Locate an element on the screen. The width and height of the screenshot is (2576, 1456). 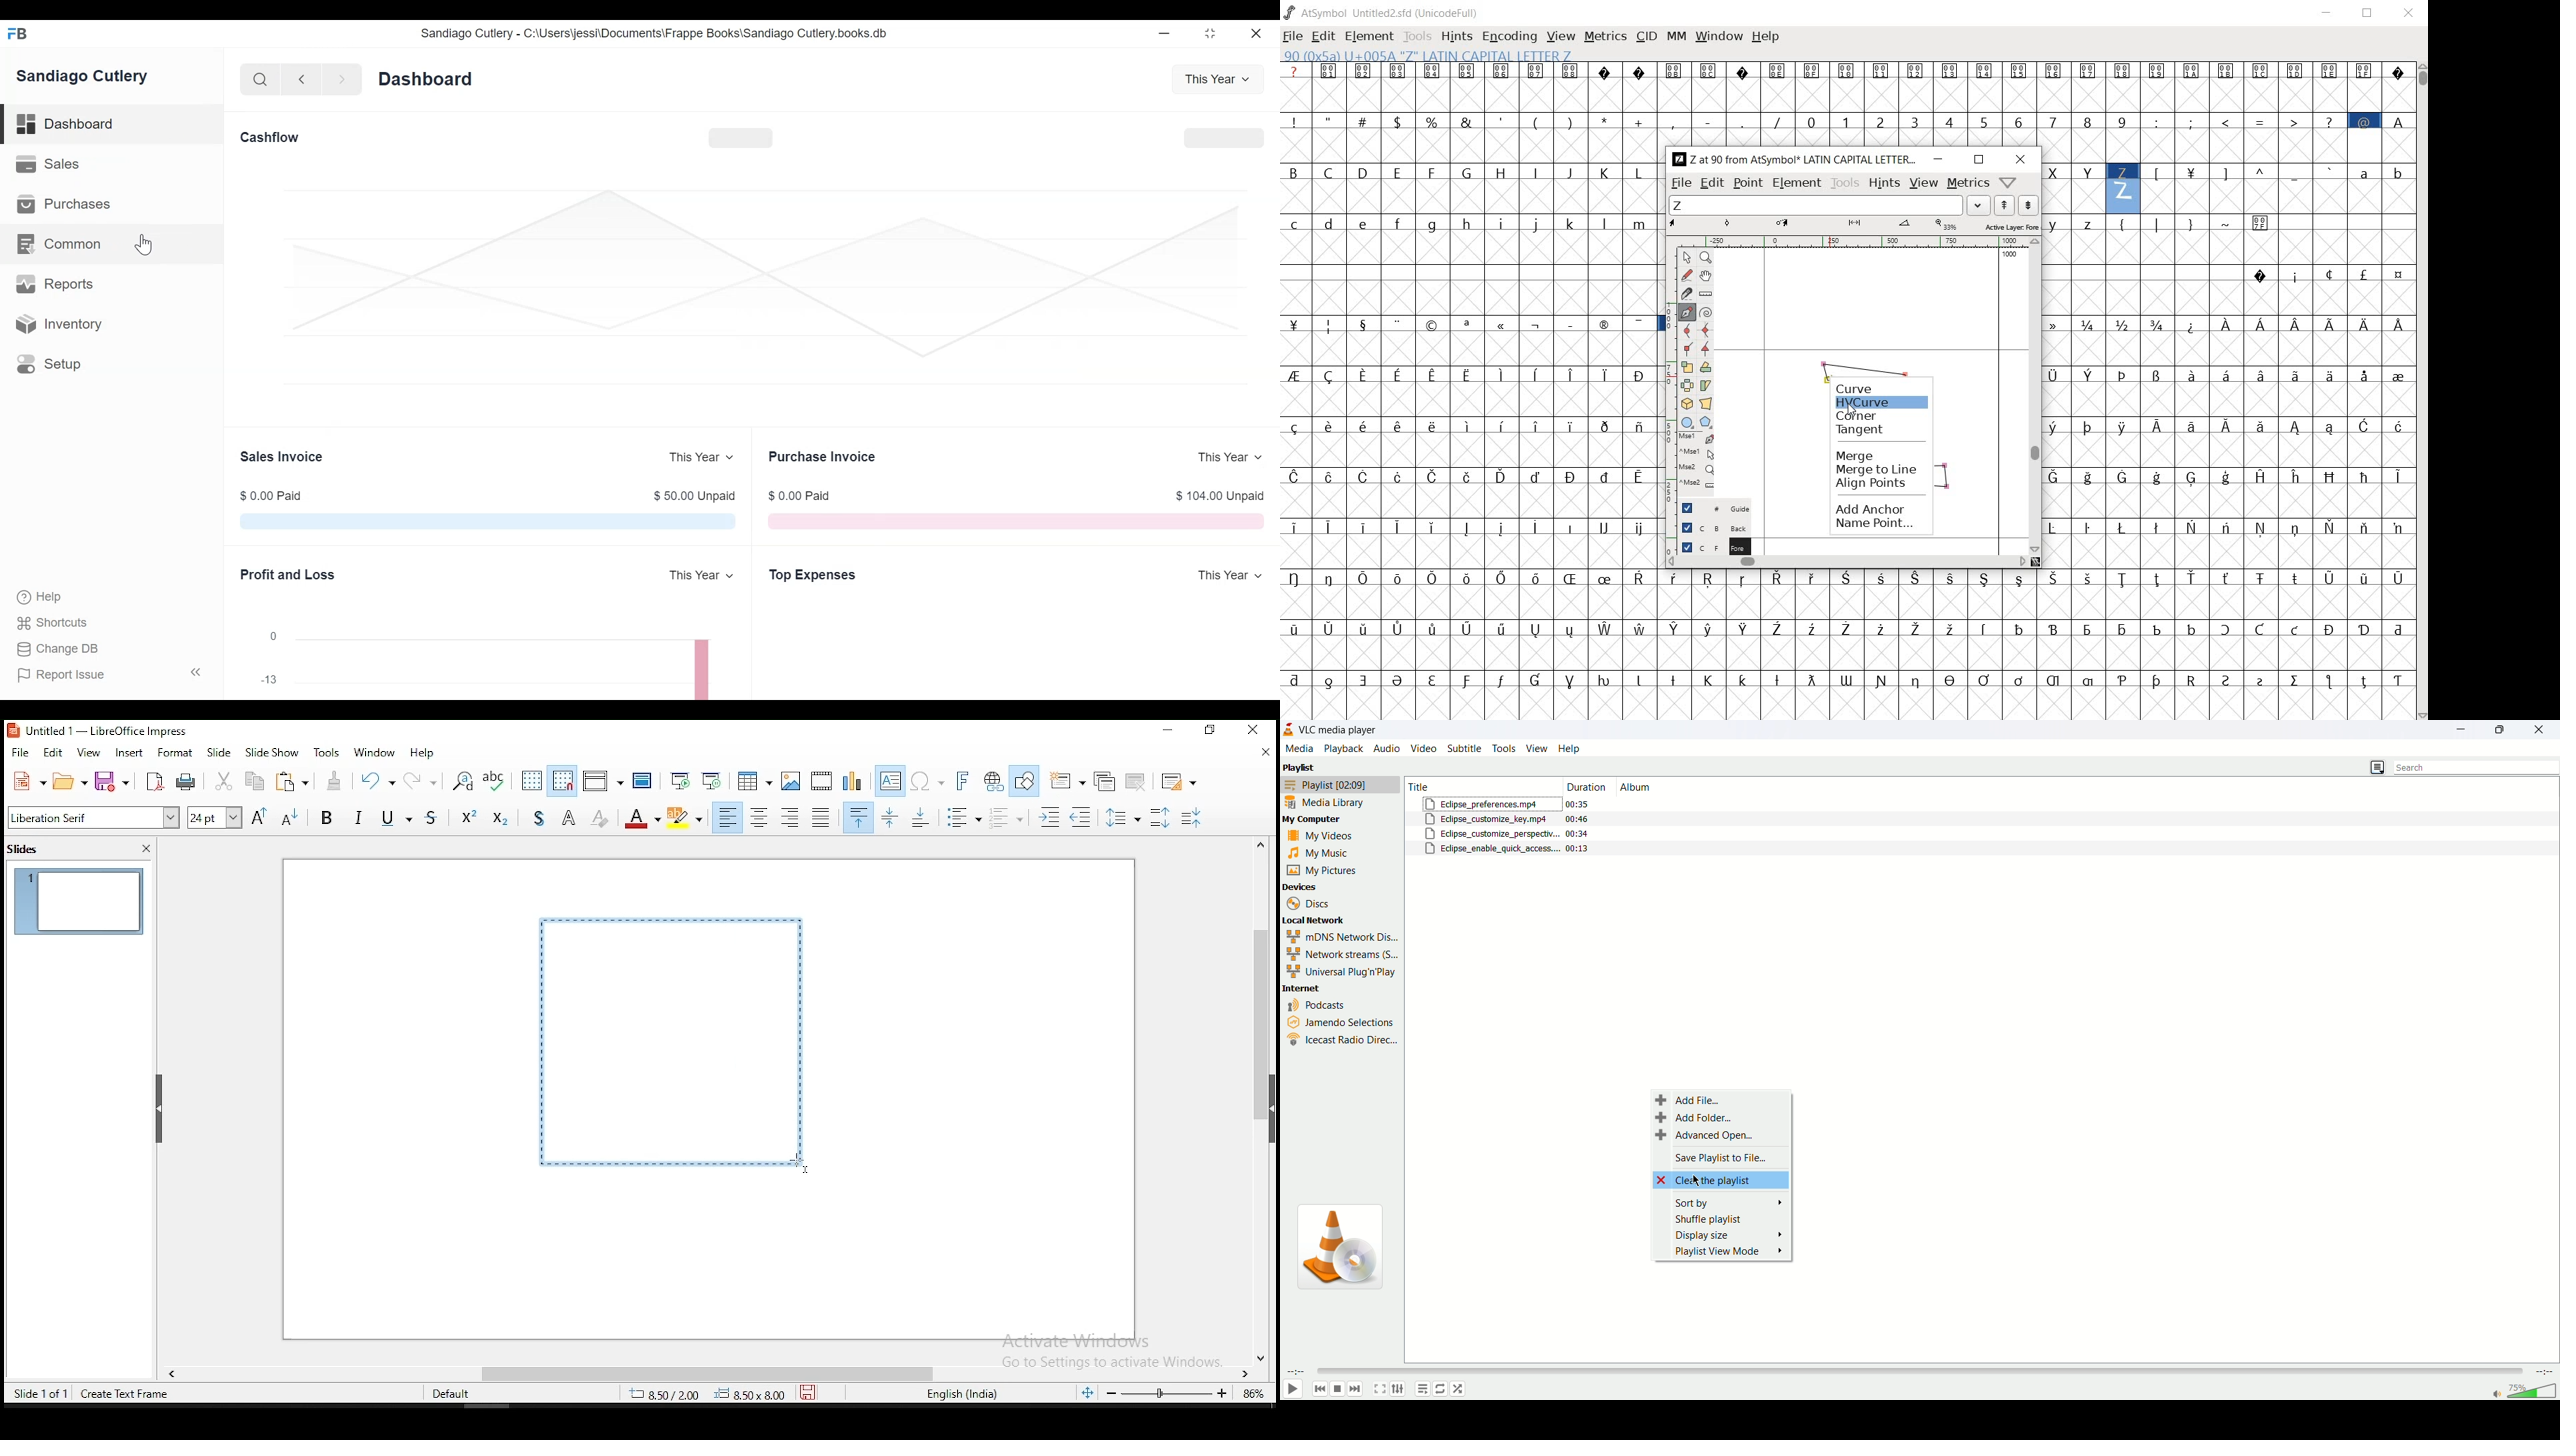
my music is located at coordinates (1328, 855).